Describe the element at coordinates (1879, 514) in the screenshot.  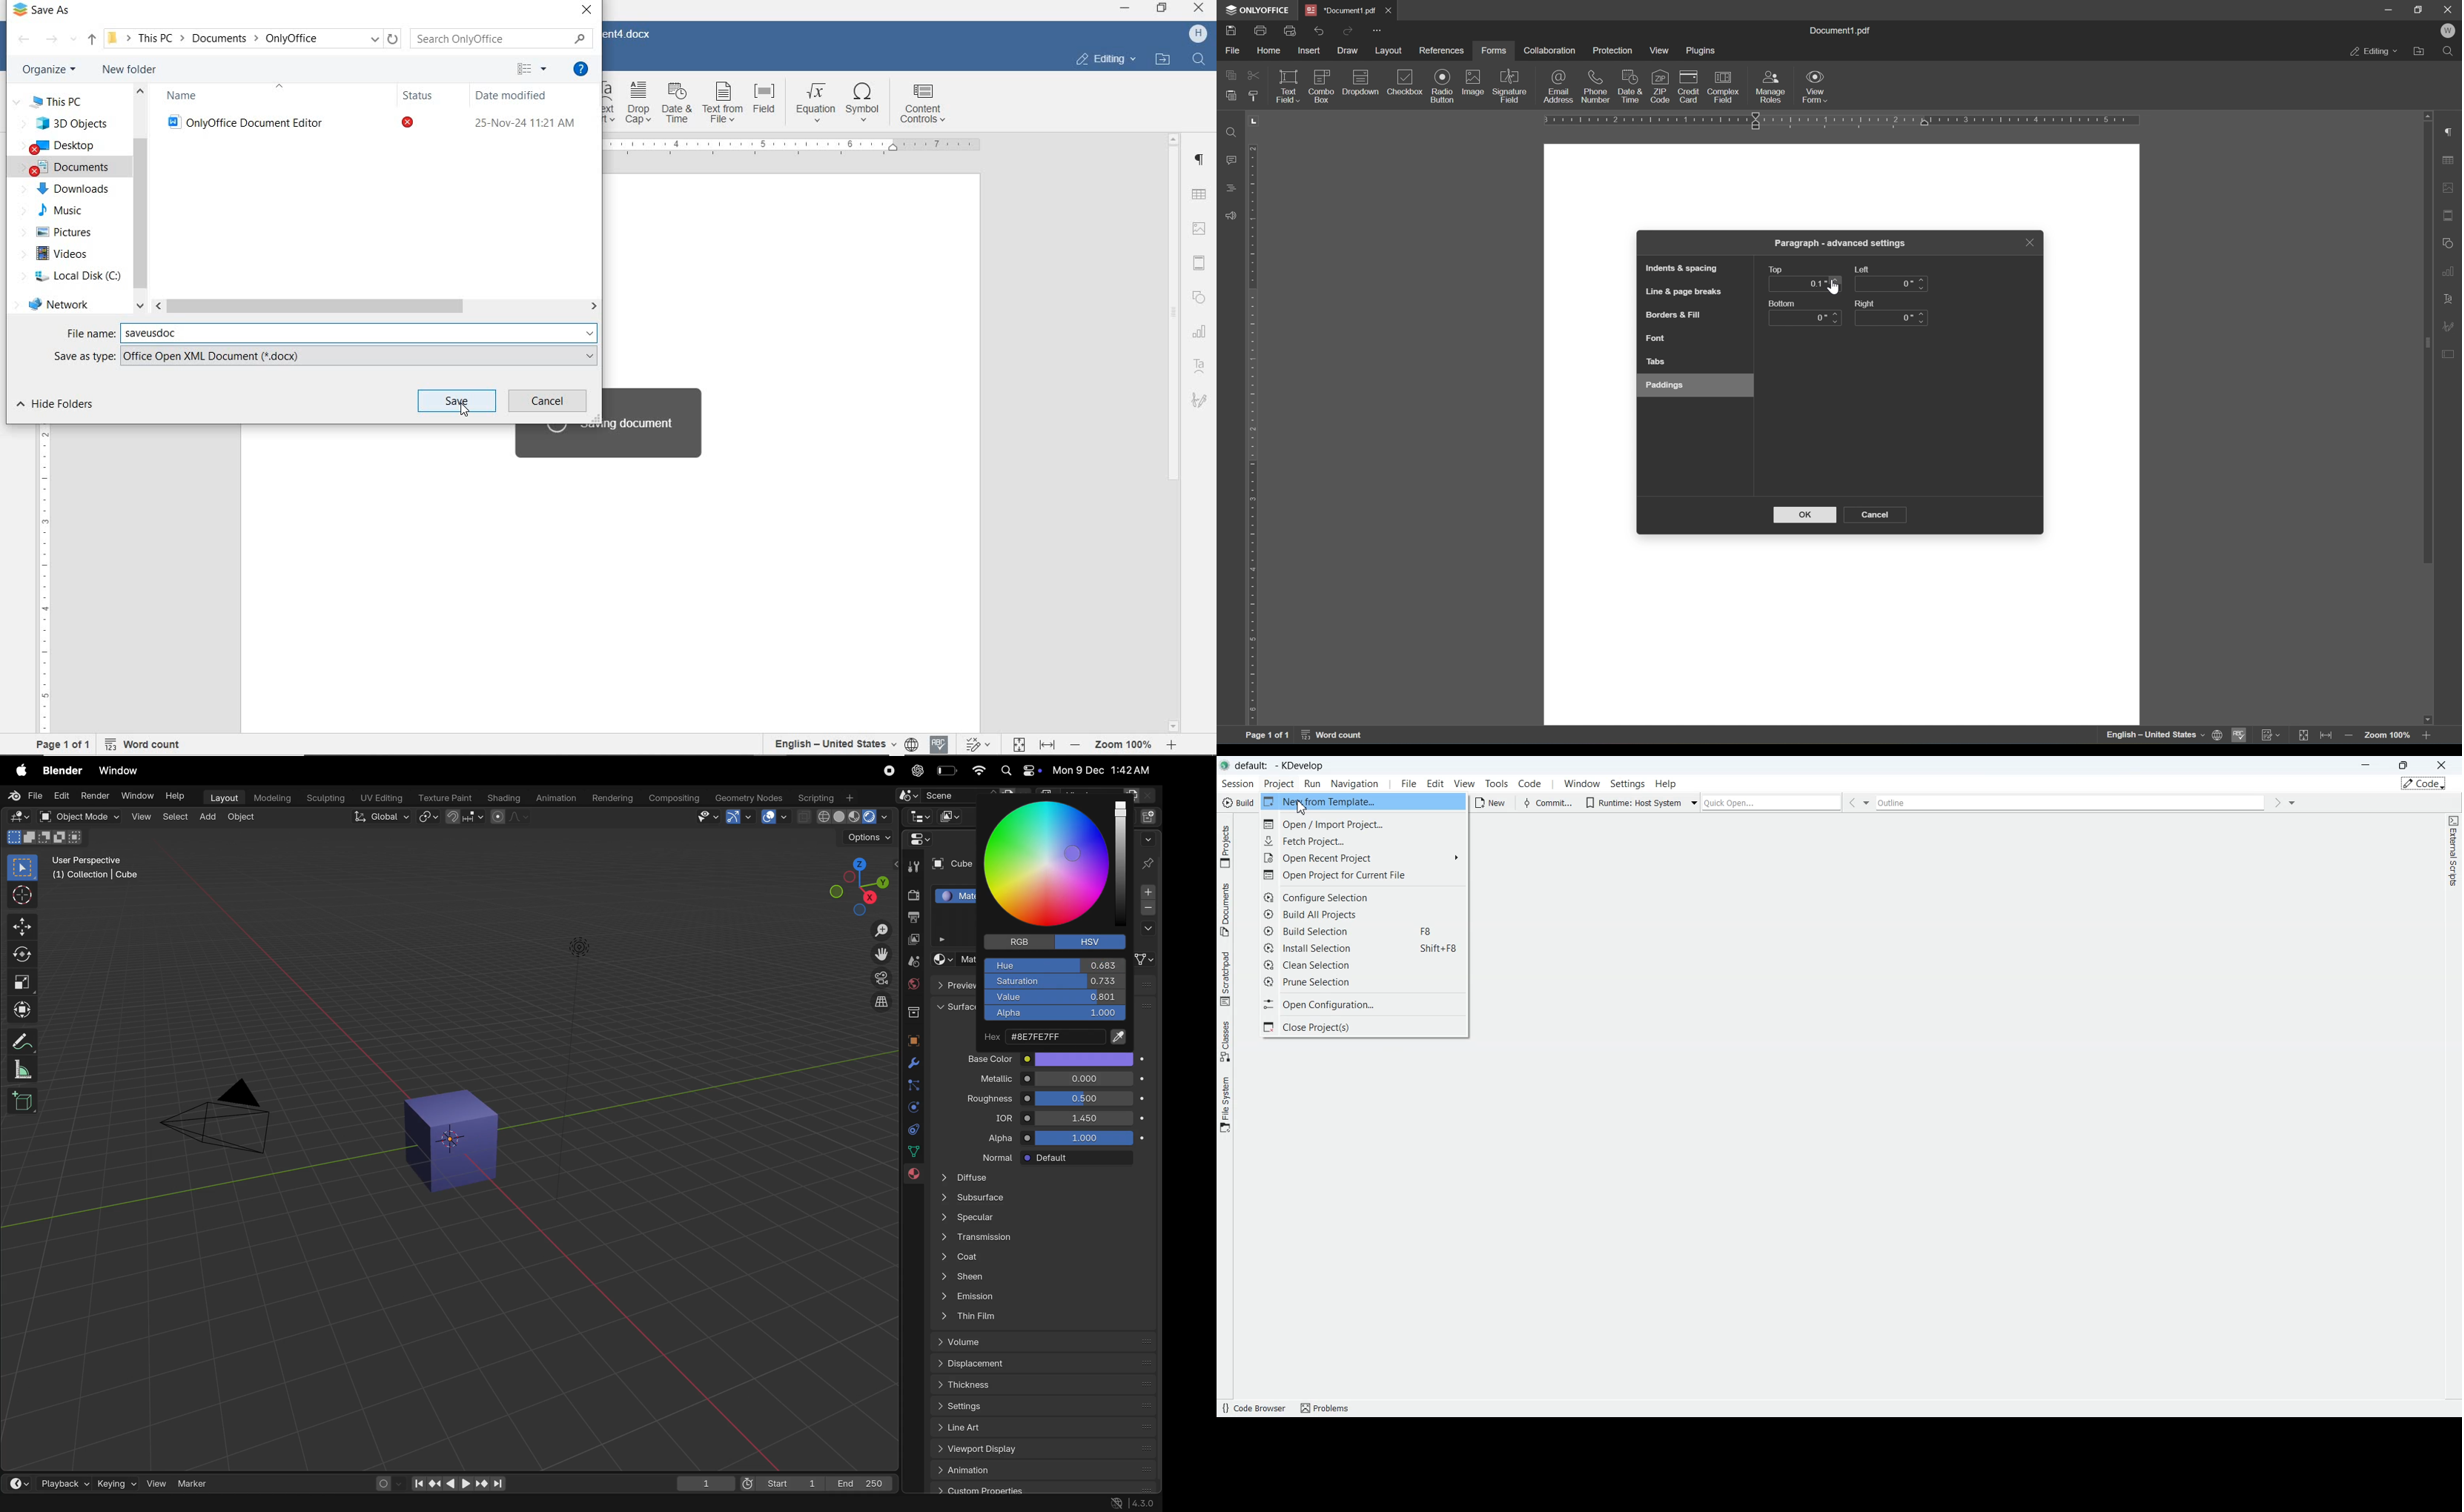
I see `cancel` at that location.